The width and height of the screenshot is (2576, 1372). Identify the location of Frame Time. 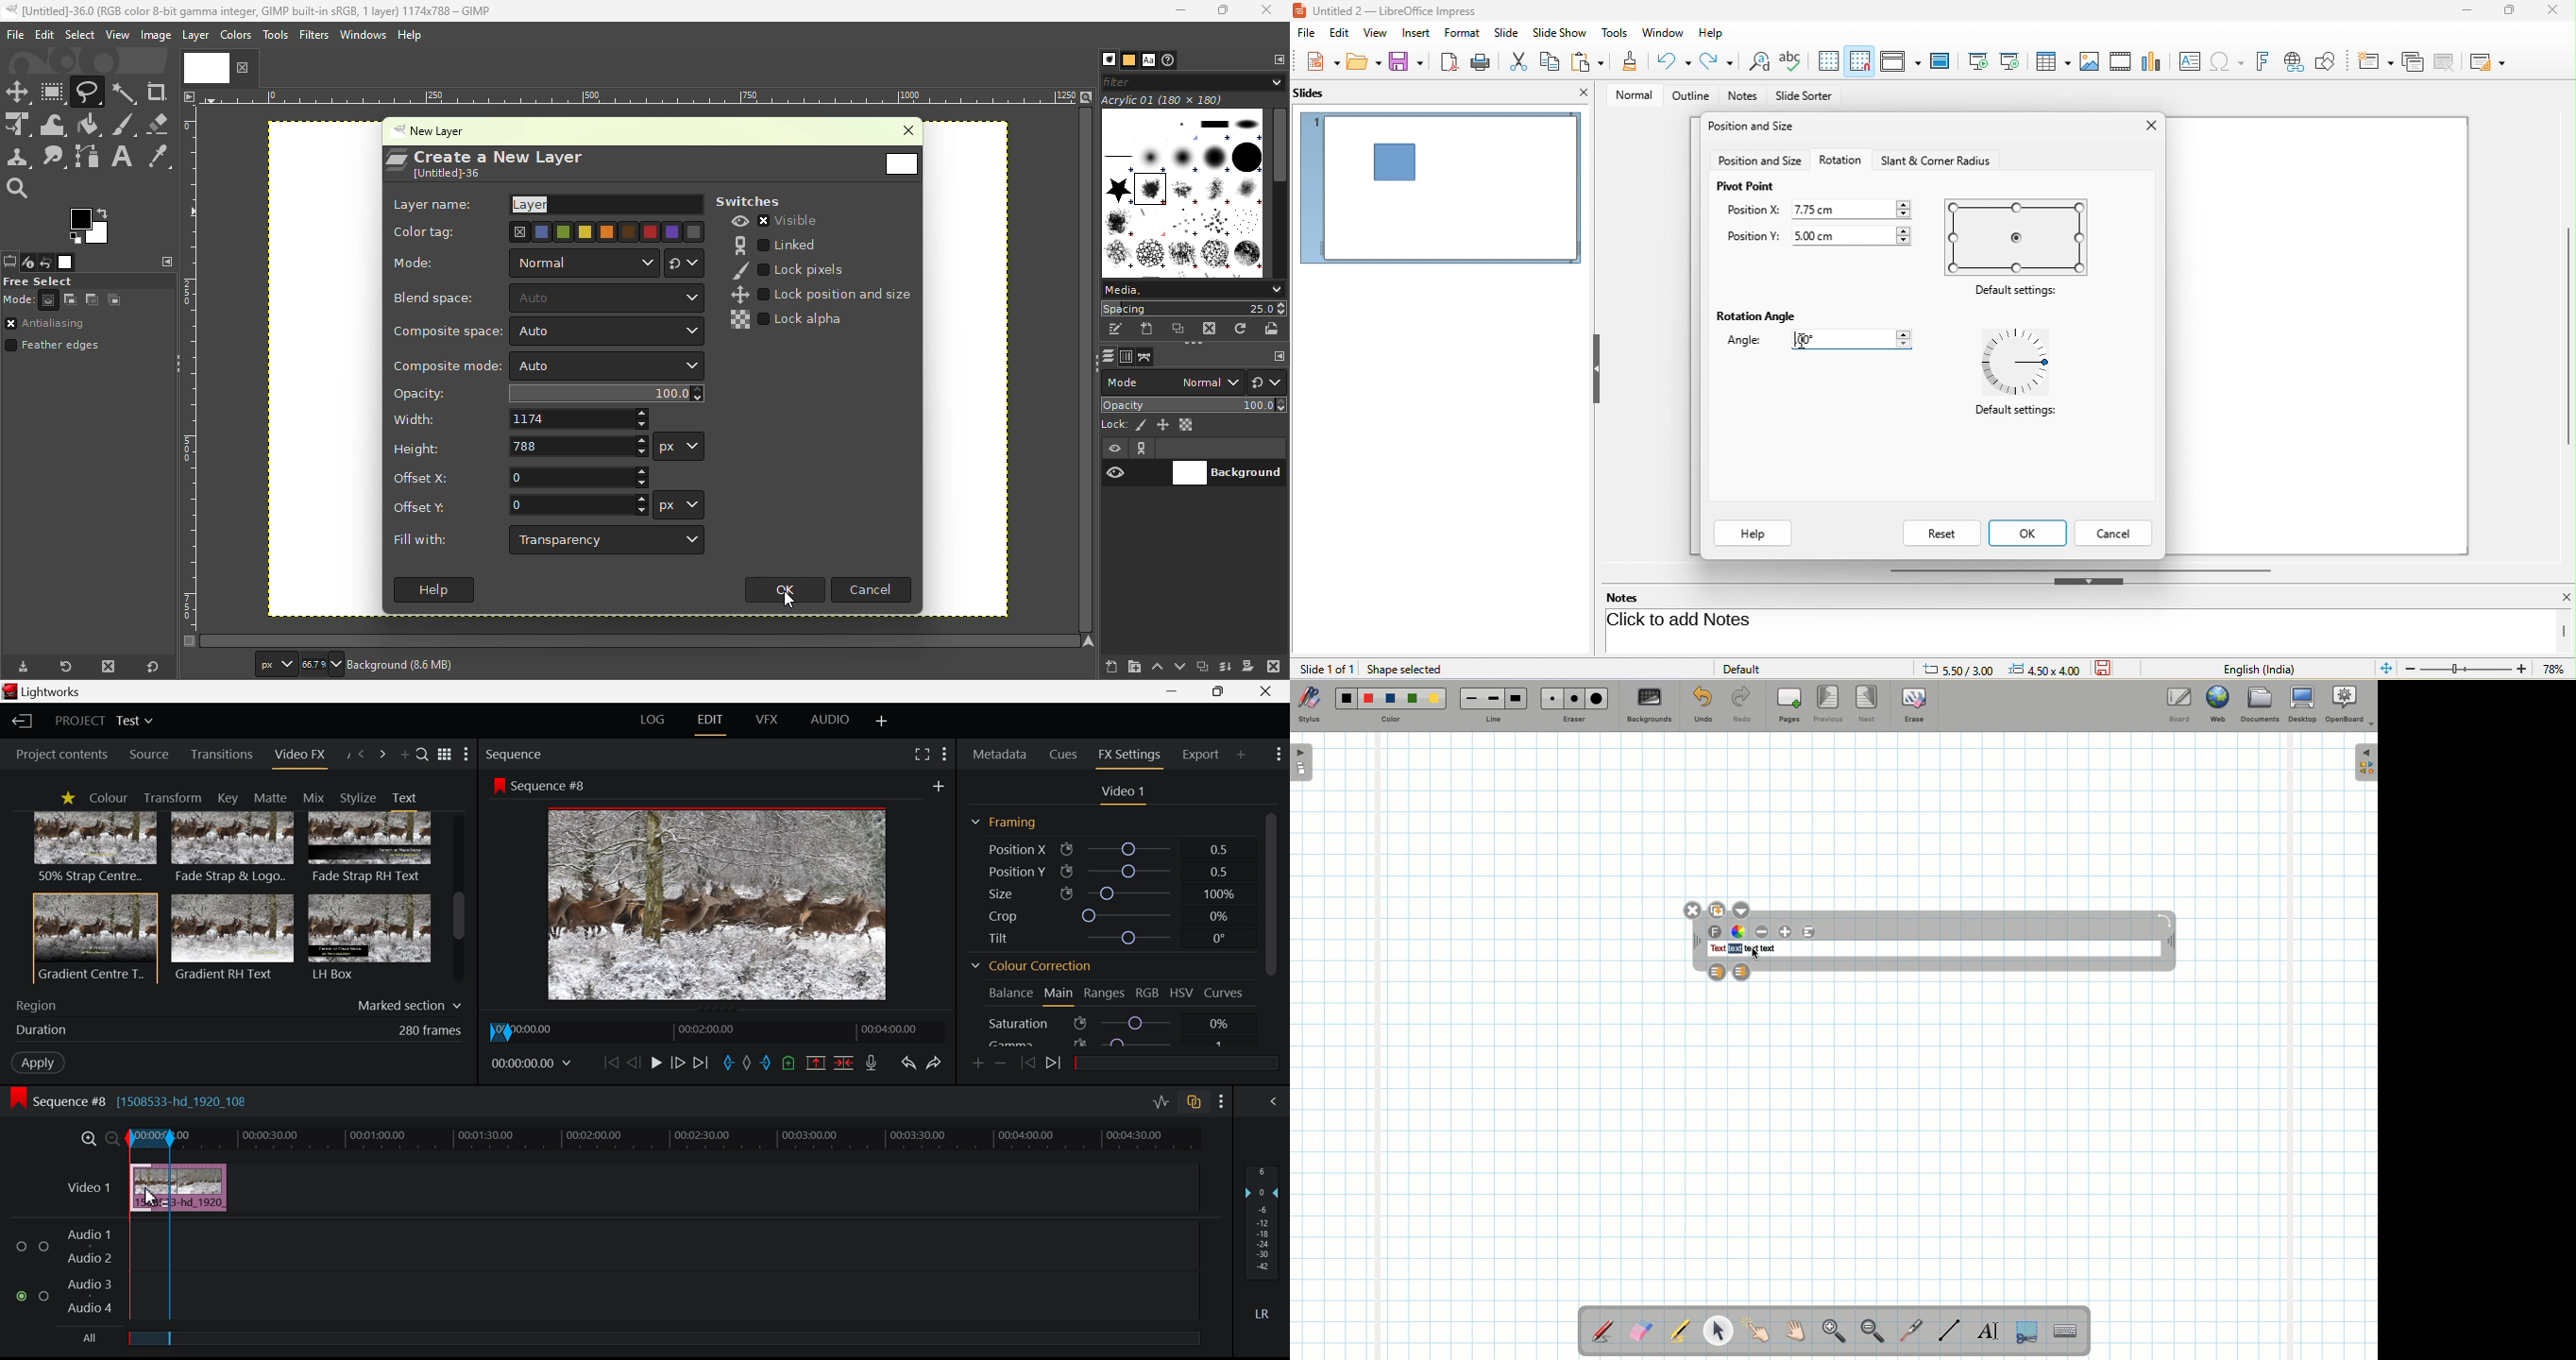
(535, 1064).